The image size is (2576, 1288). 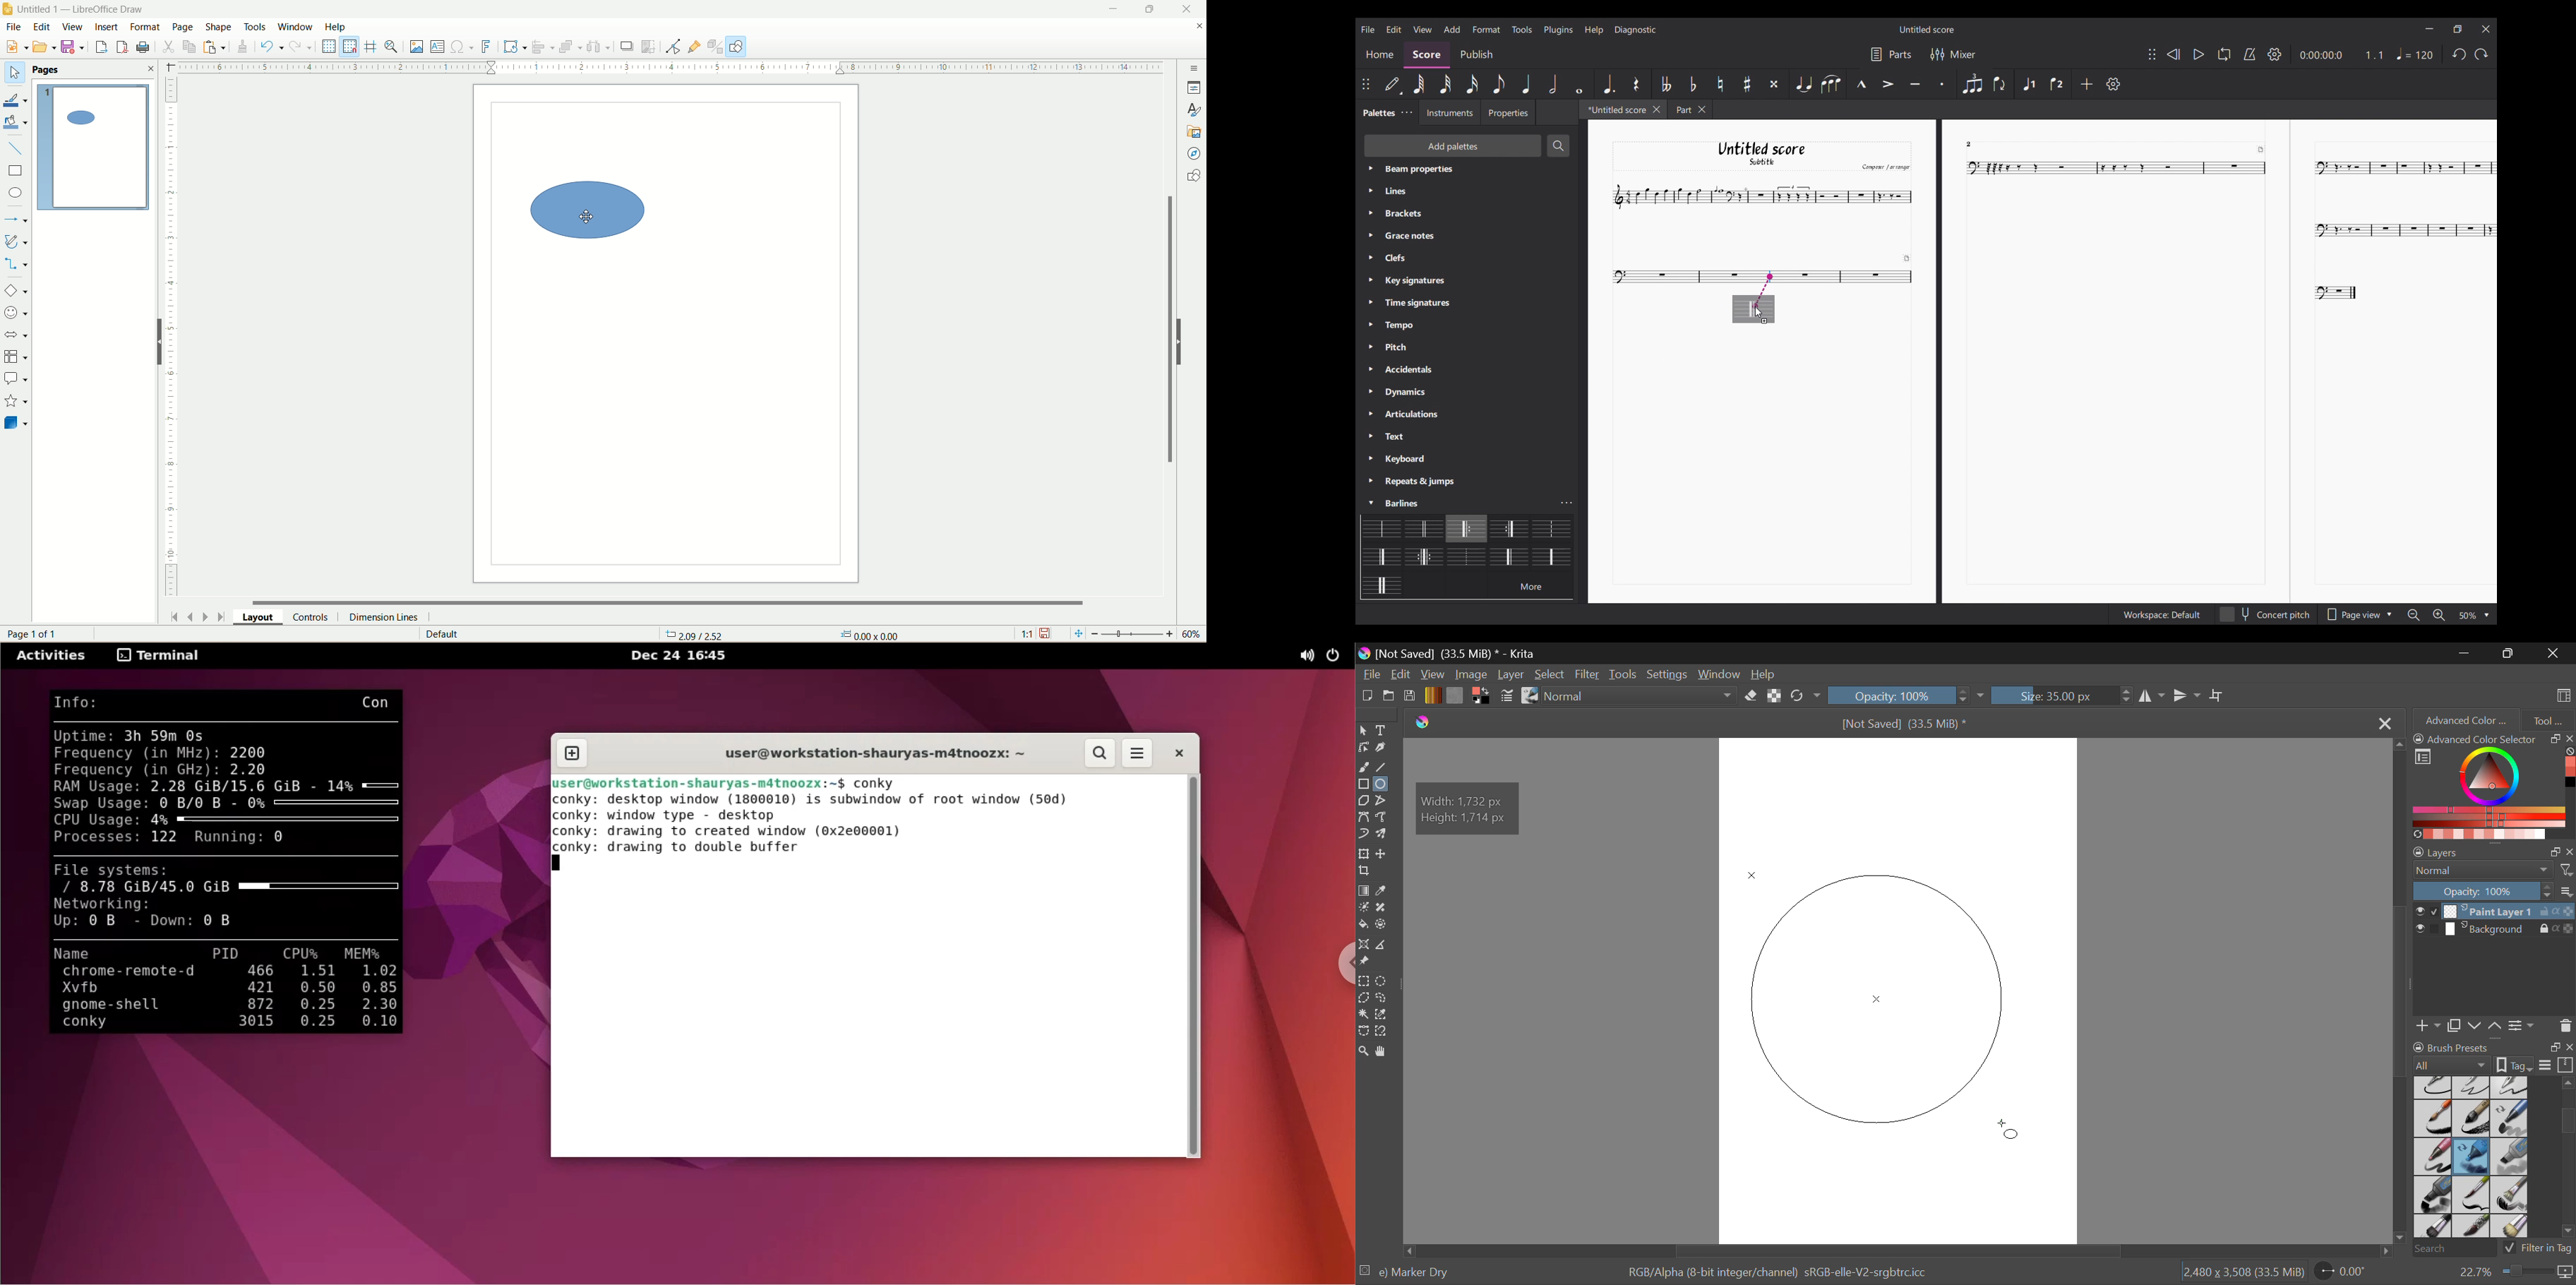 I want to click on allign, so click(x=542, y=48).